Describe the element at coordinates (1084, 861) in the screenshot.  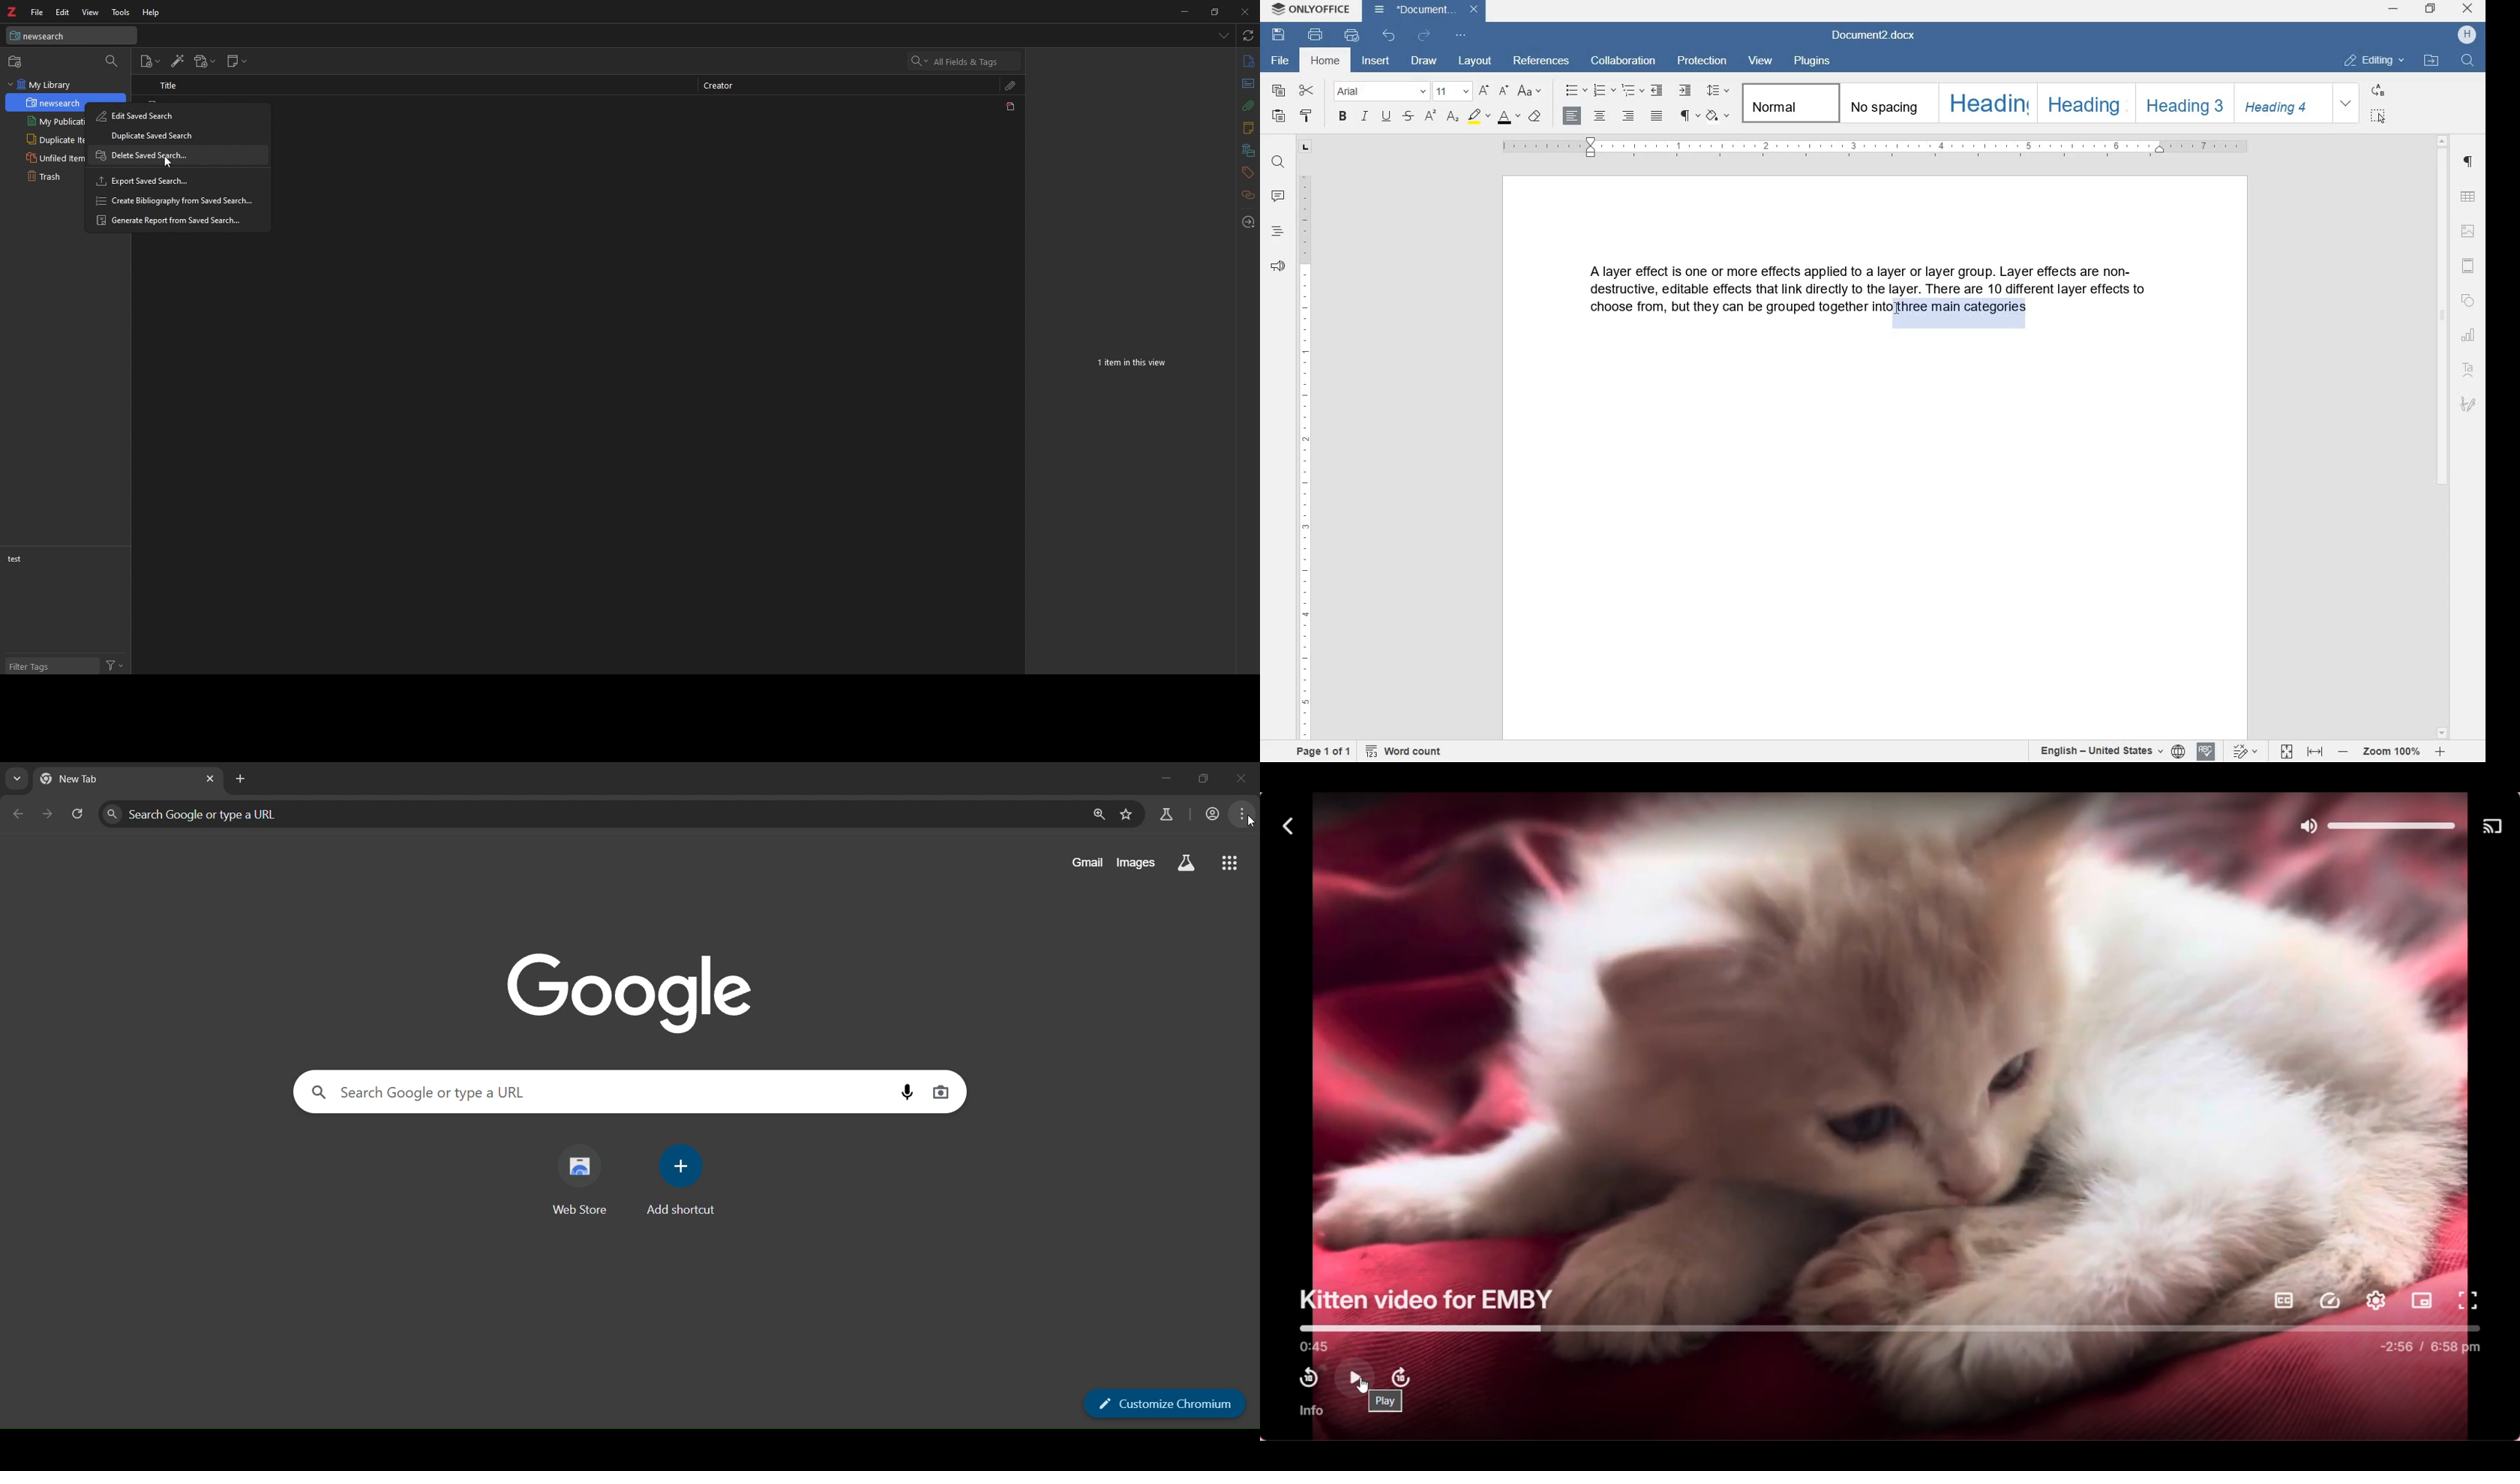
I see `gmail` at that location.